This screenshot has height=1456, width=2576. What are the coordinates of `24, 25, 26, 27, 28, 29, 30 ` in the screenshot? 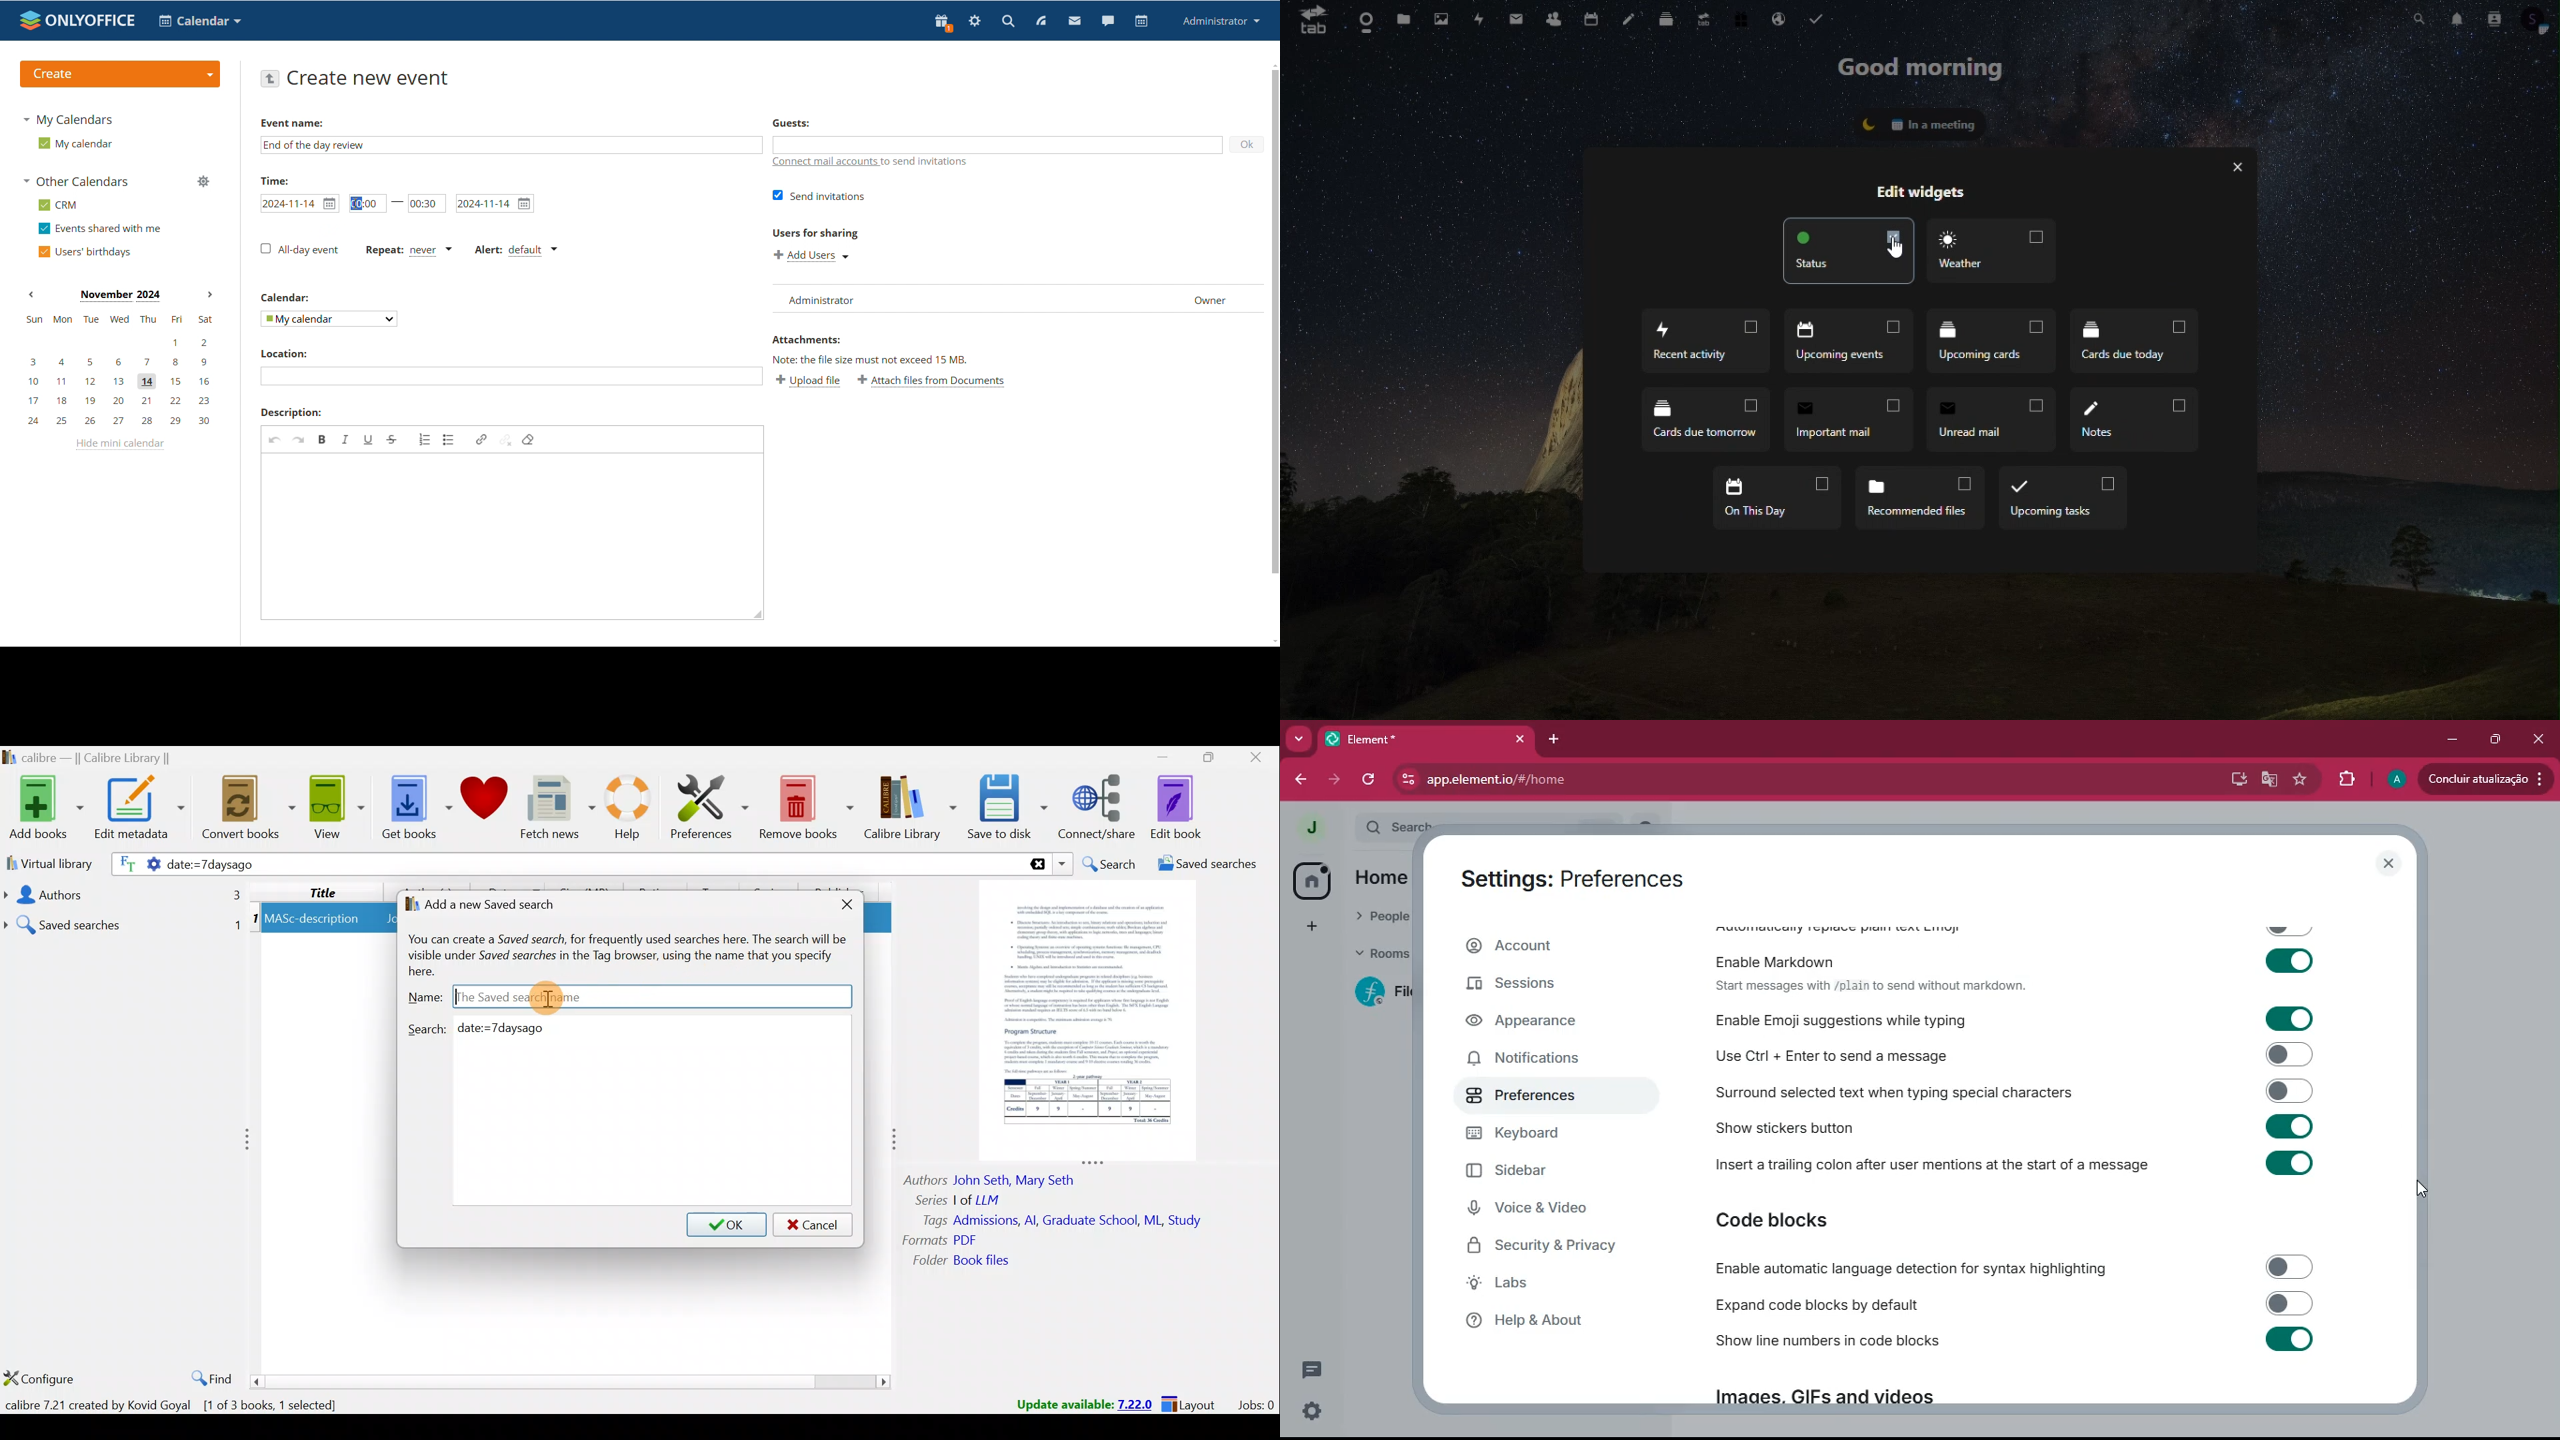 It's located at (123, 421).